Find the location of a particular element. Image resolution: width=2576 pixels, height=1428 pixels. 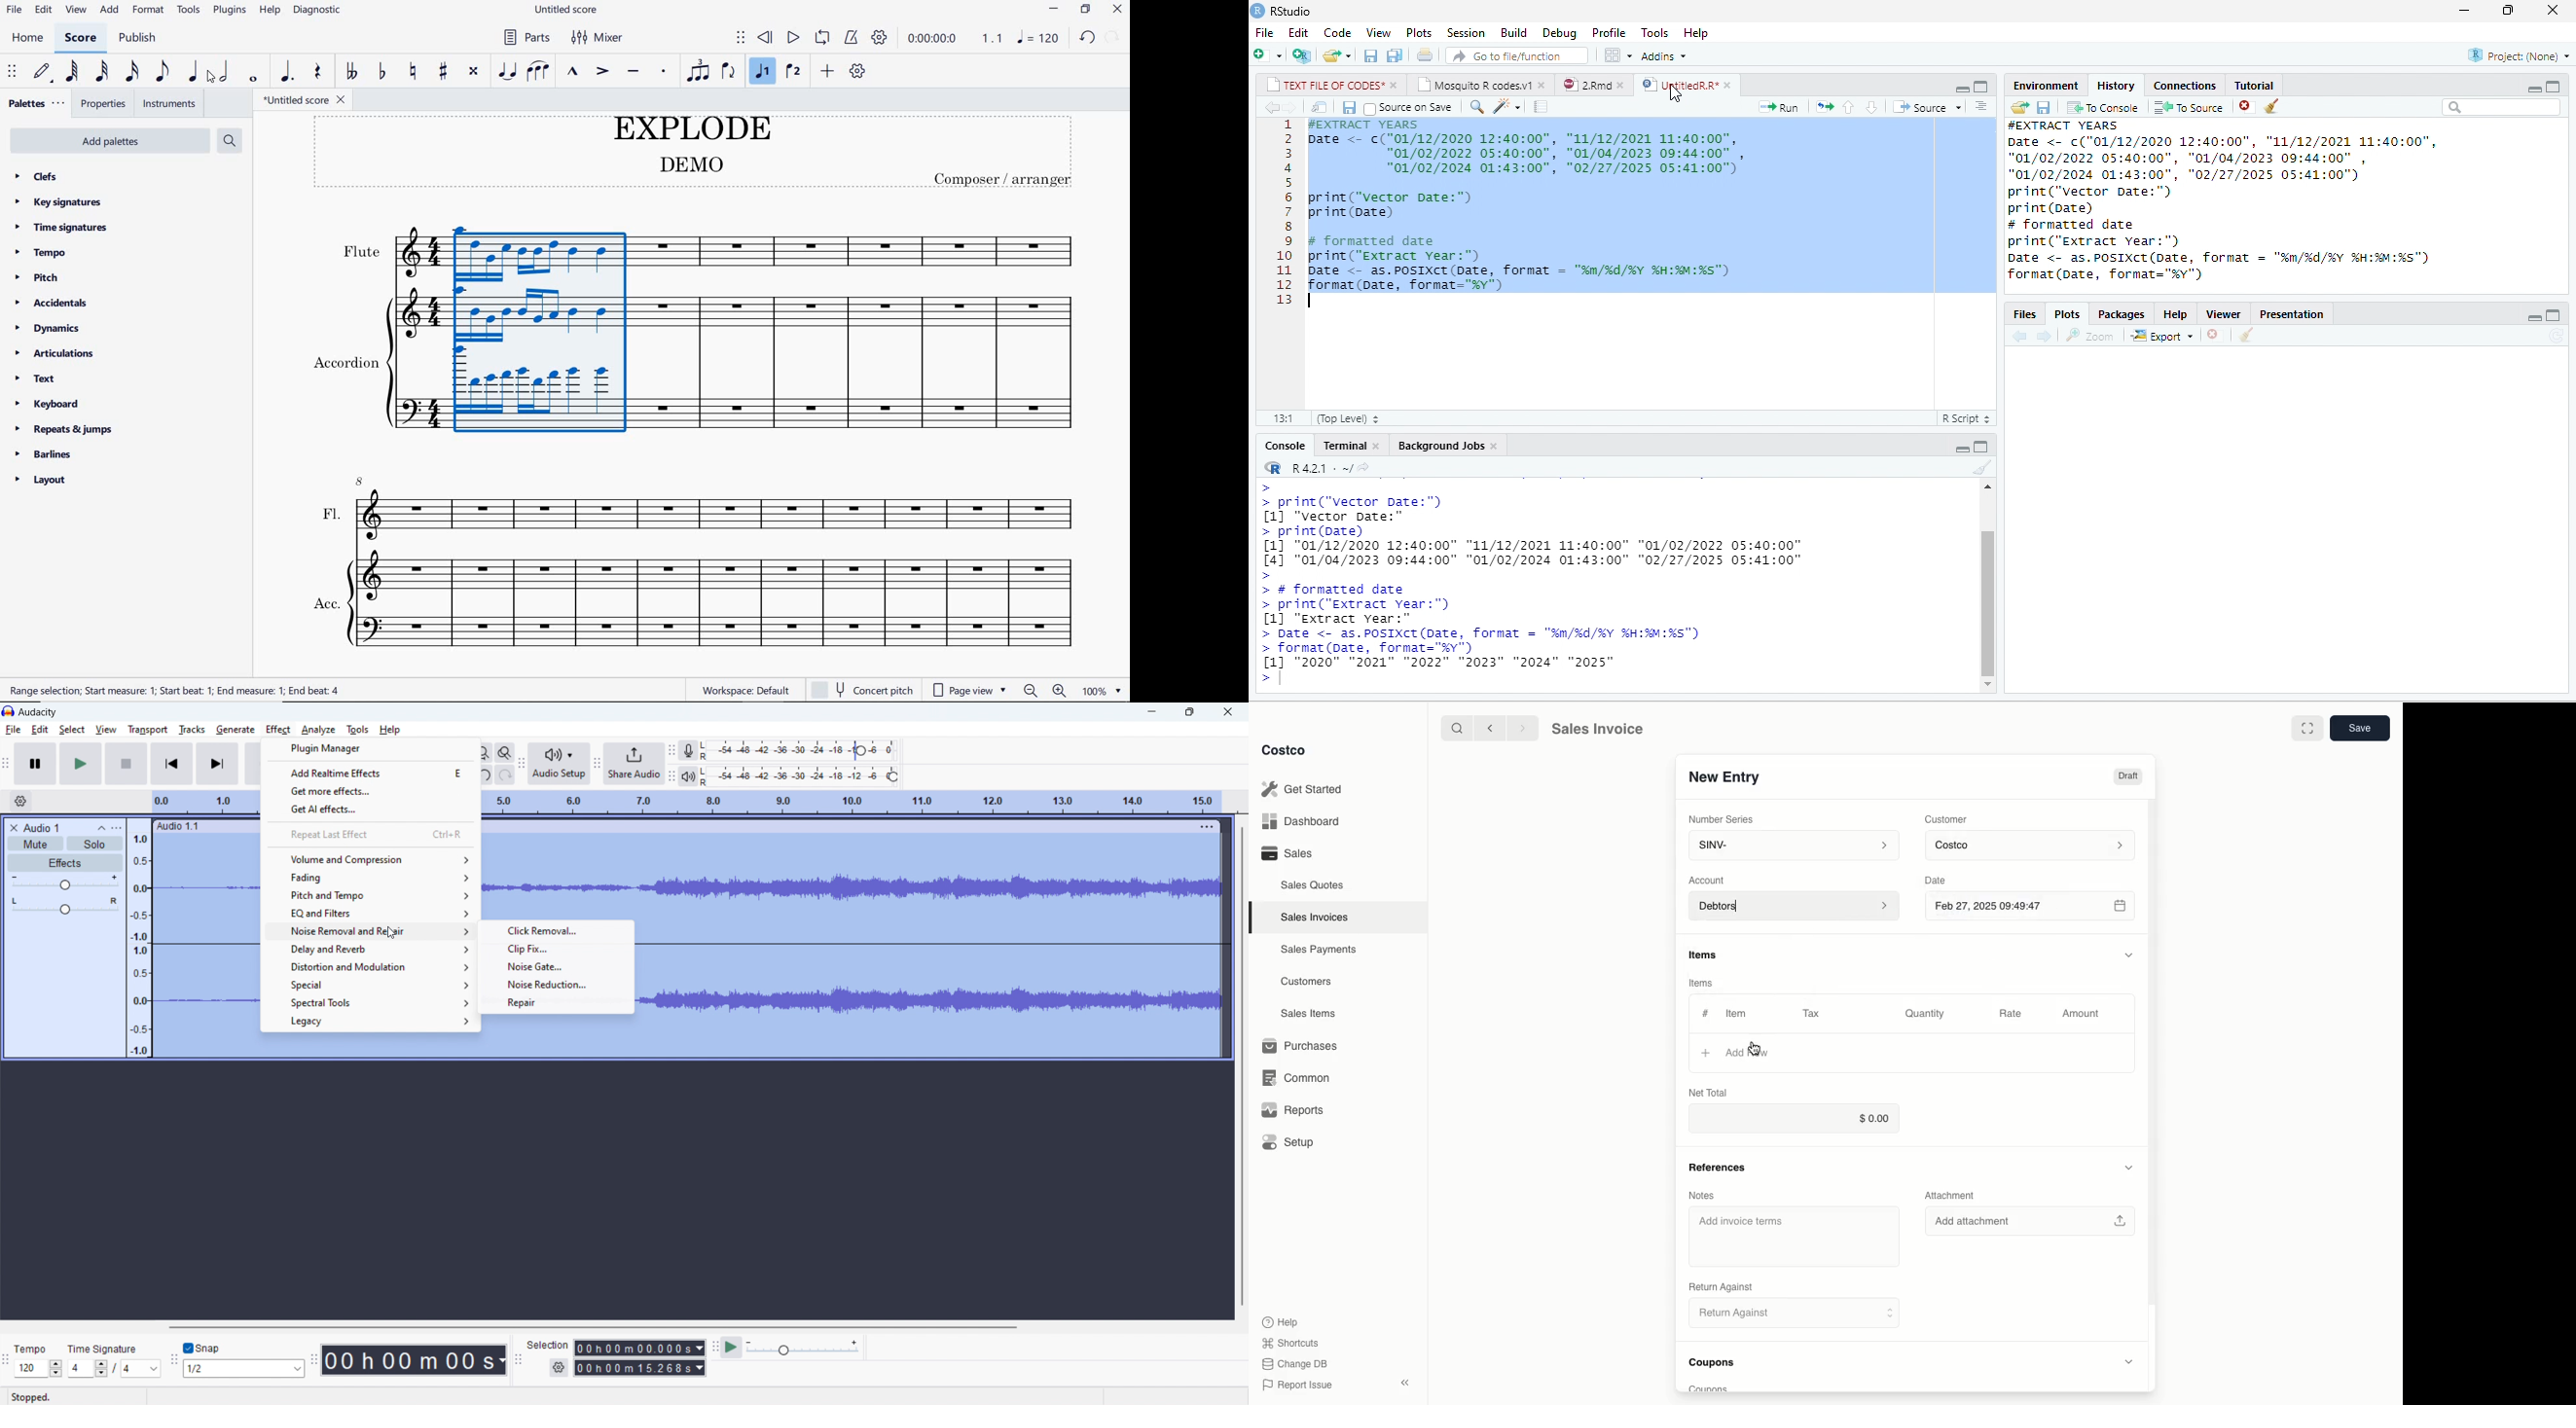

cursor is located at coordinates (1758, 1046).